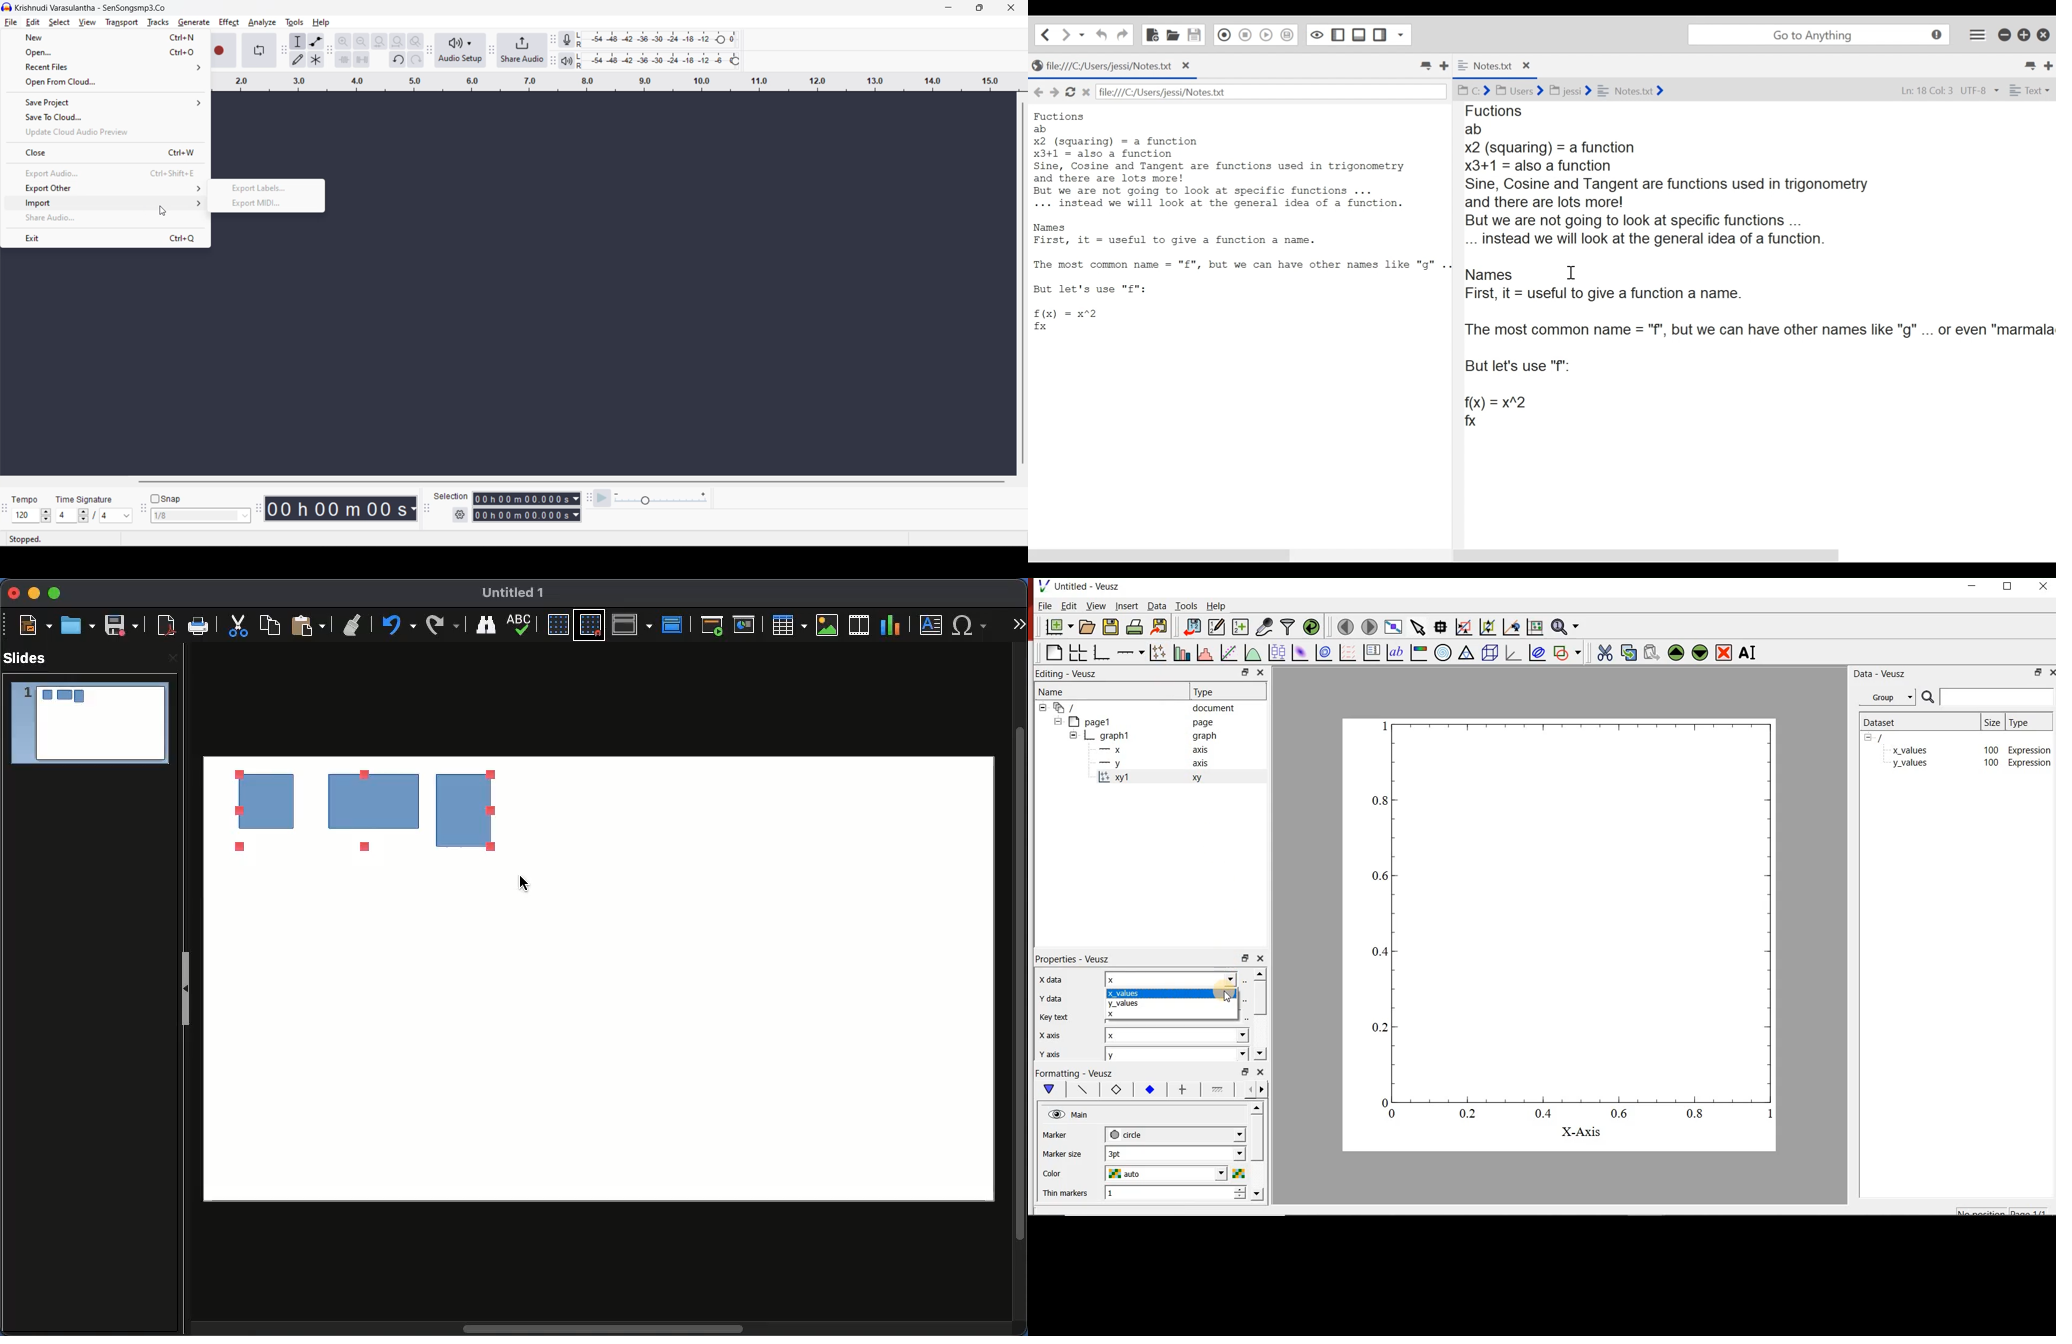 This screenshot has height=1344, width=2072. What do you see at coordinates (612, 83) in the screenshot?
I see `Scale` at bounding box center [612, 83].